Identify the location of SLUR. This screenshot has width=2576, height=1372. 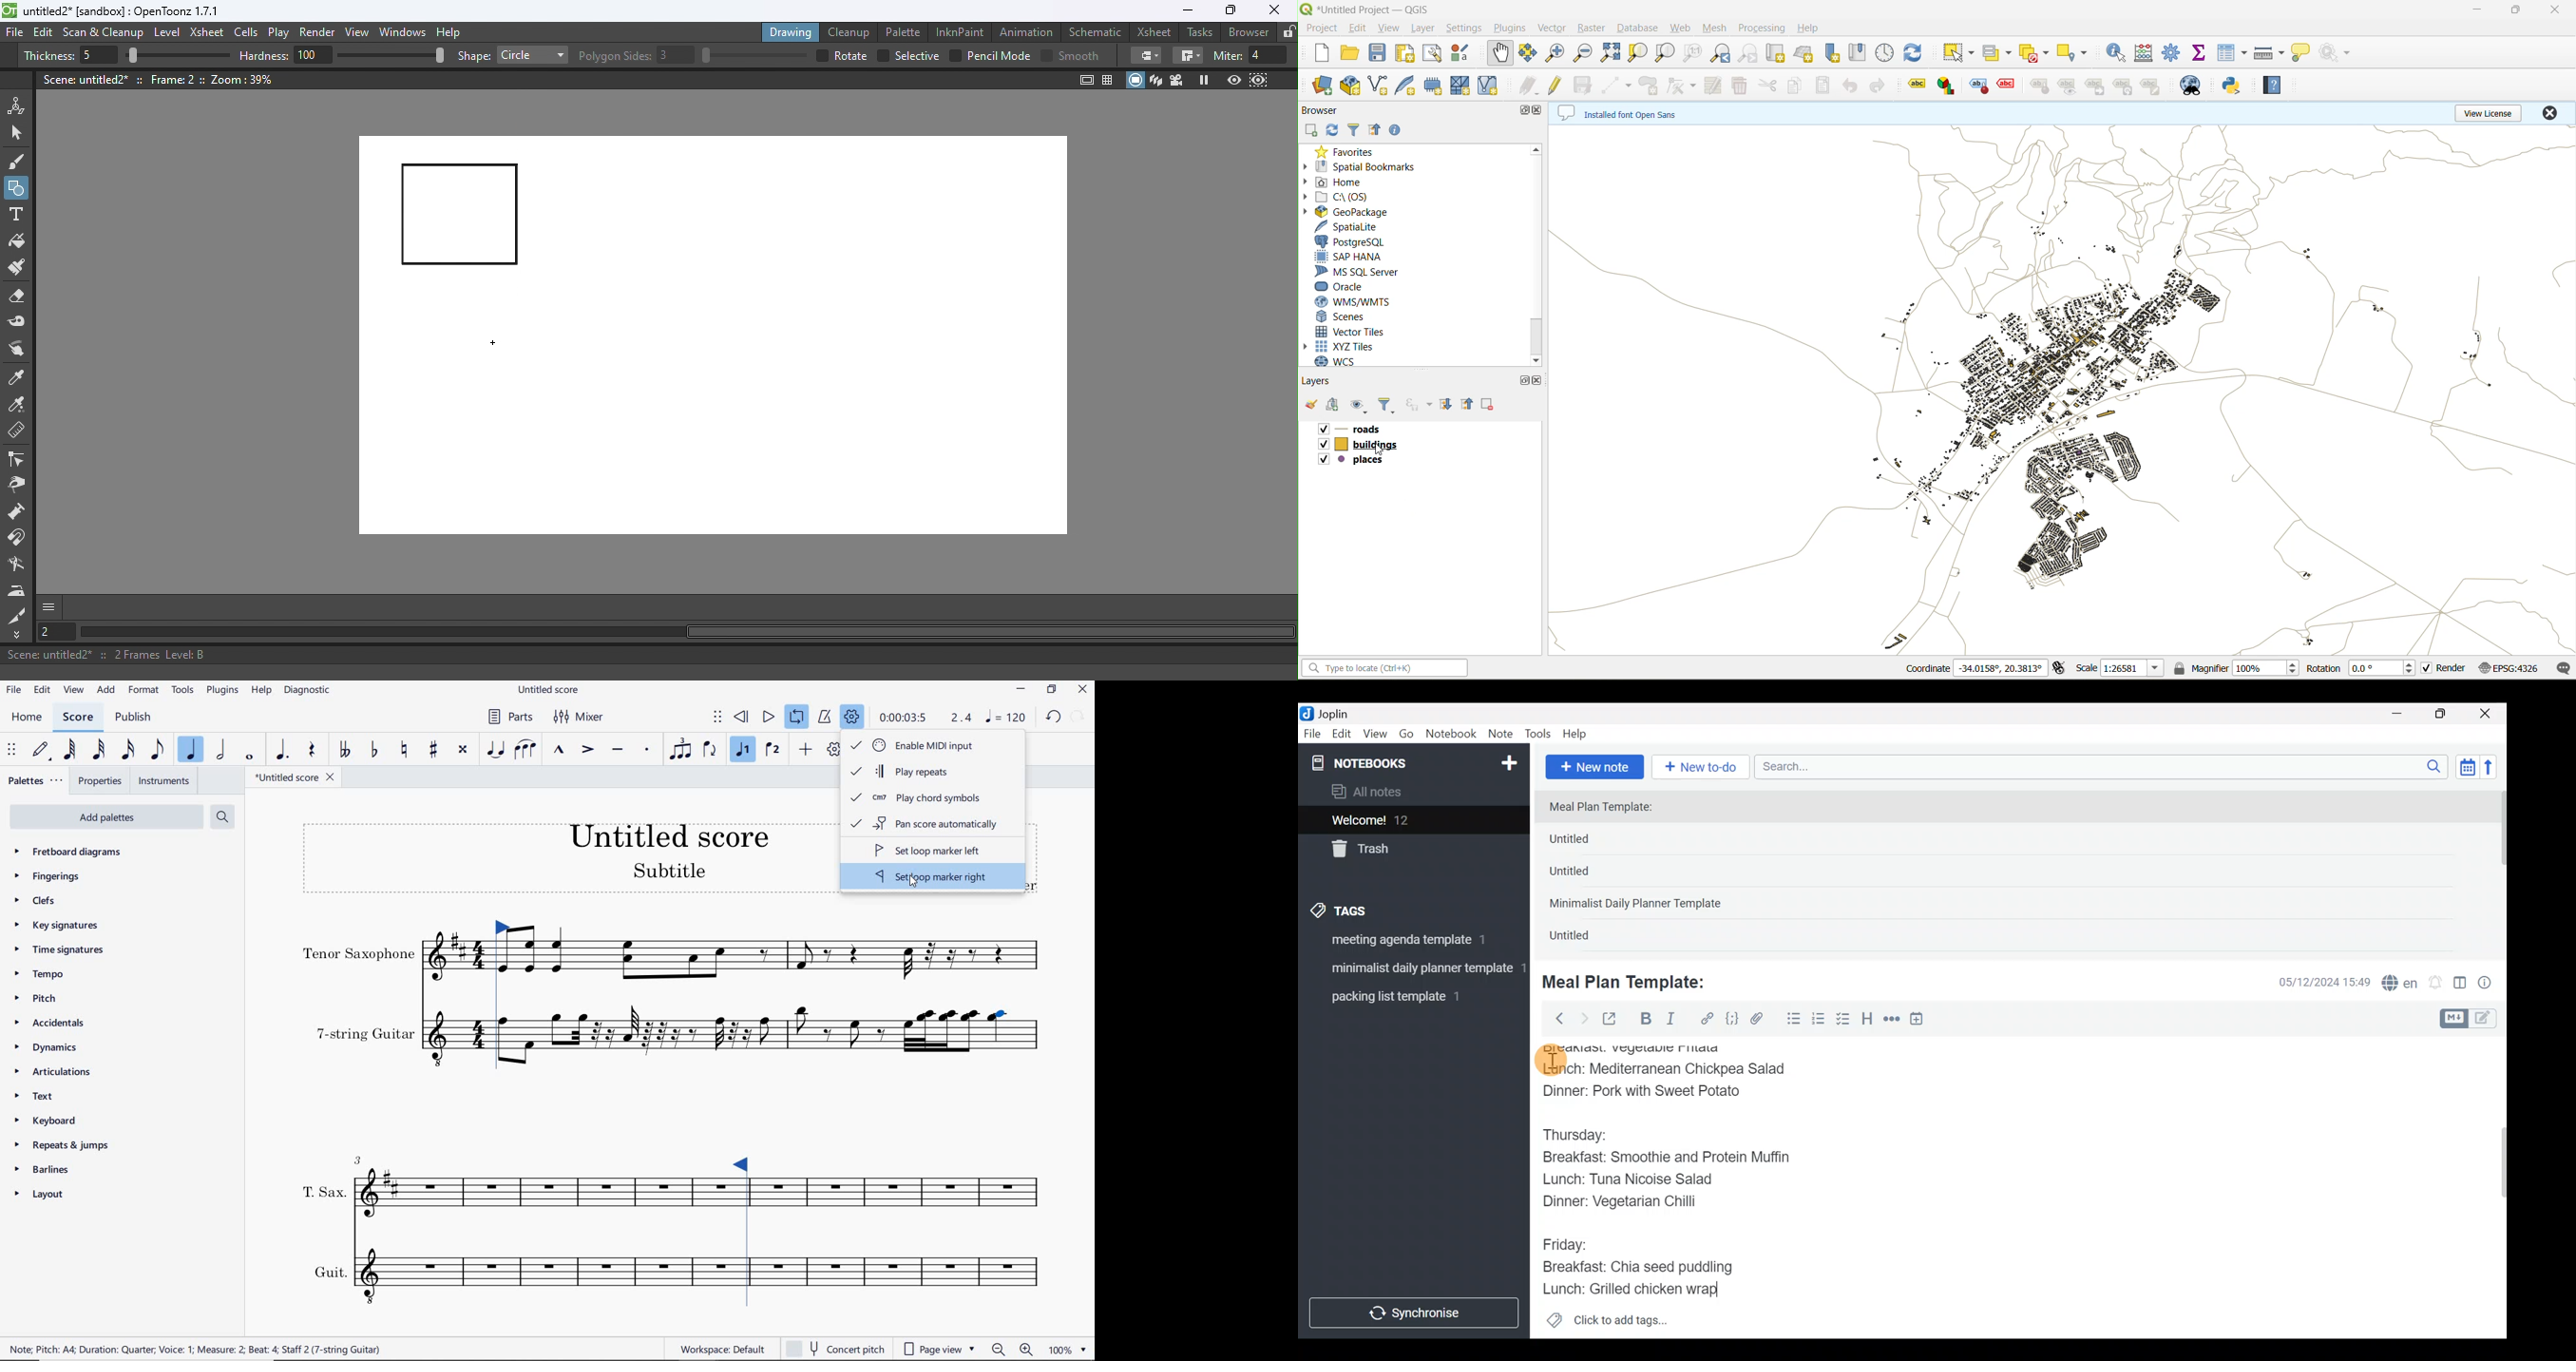
(525, 750).